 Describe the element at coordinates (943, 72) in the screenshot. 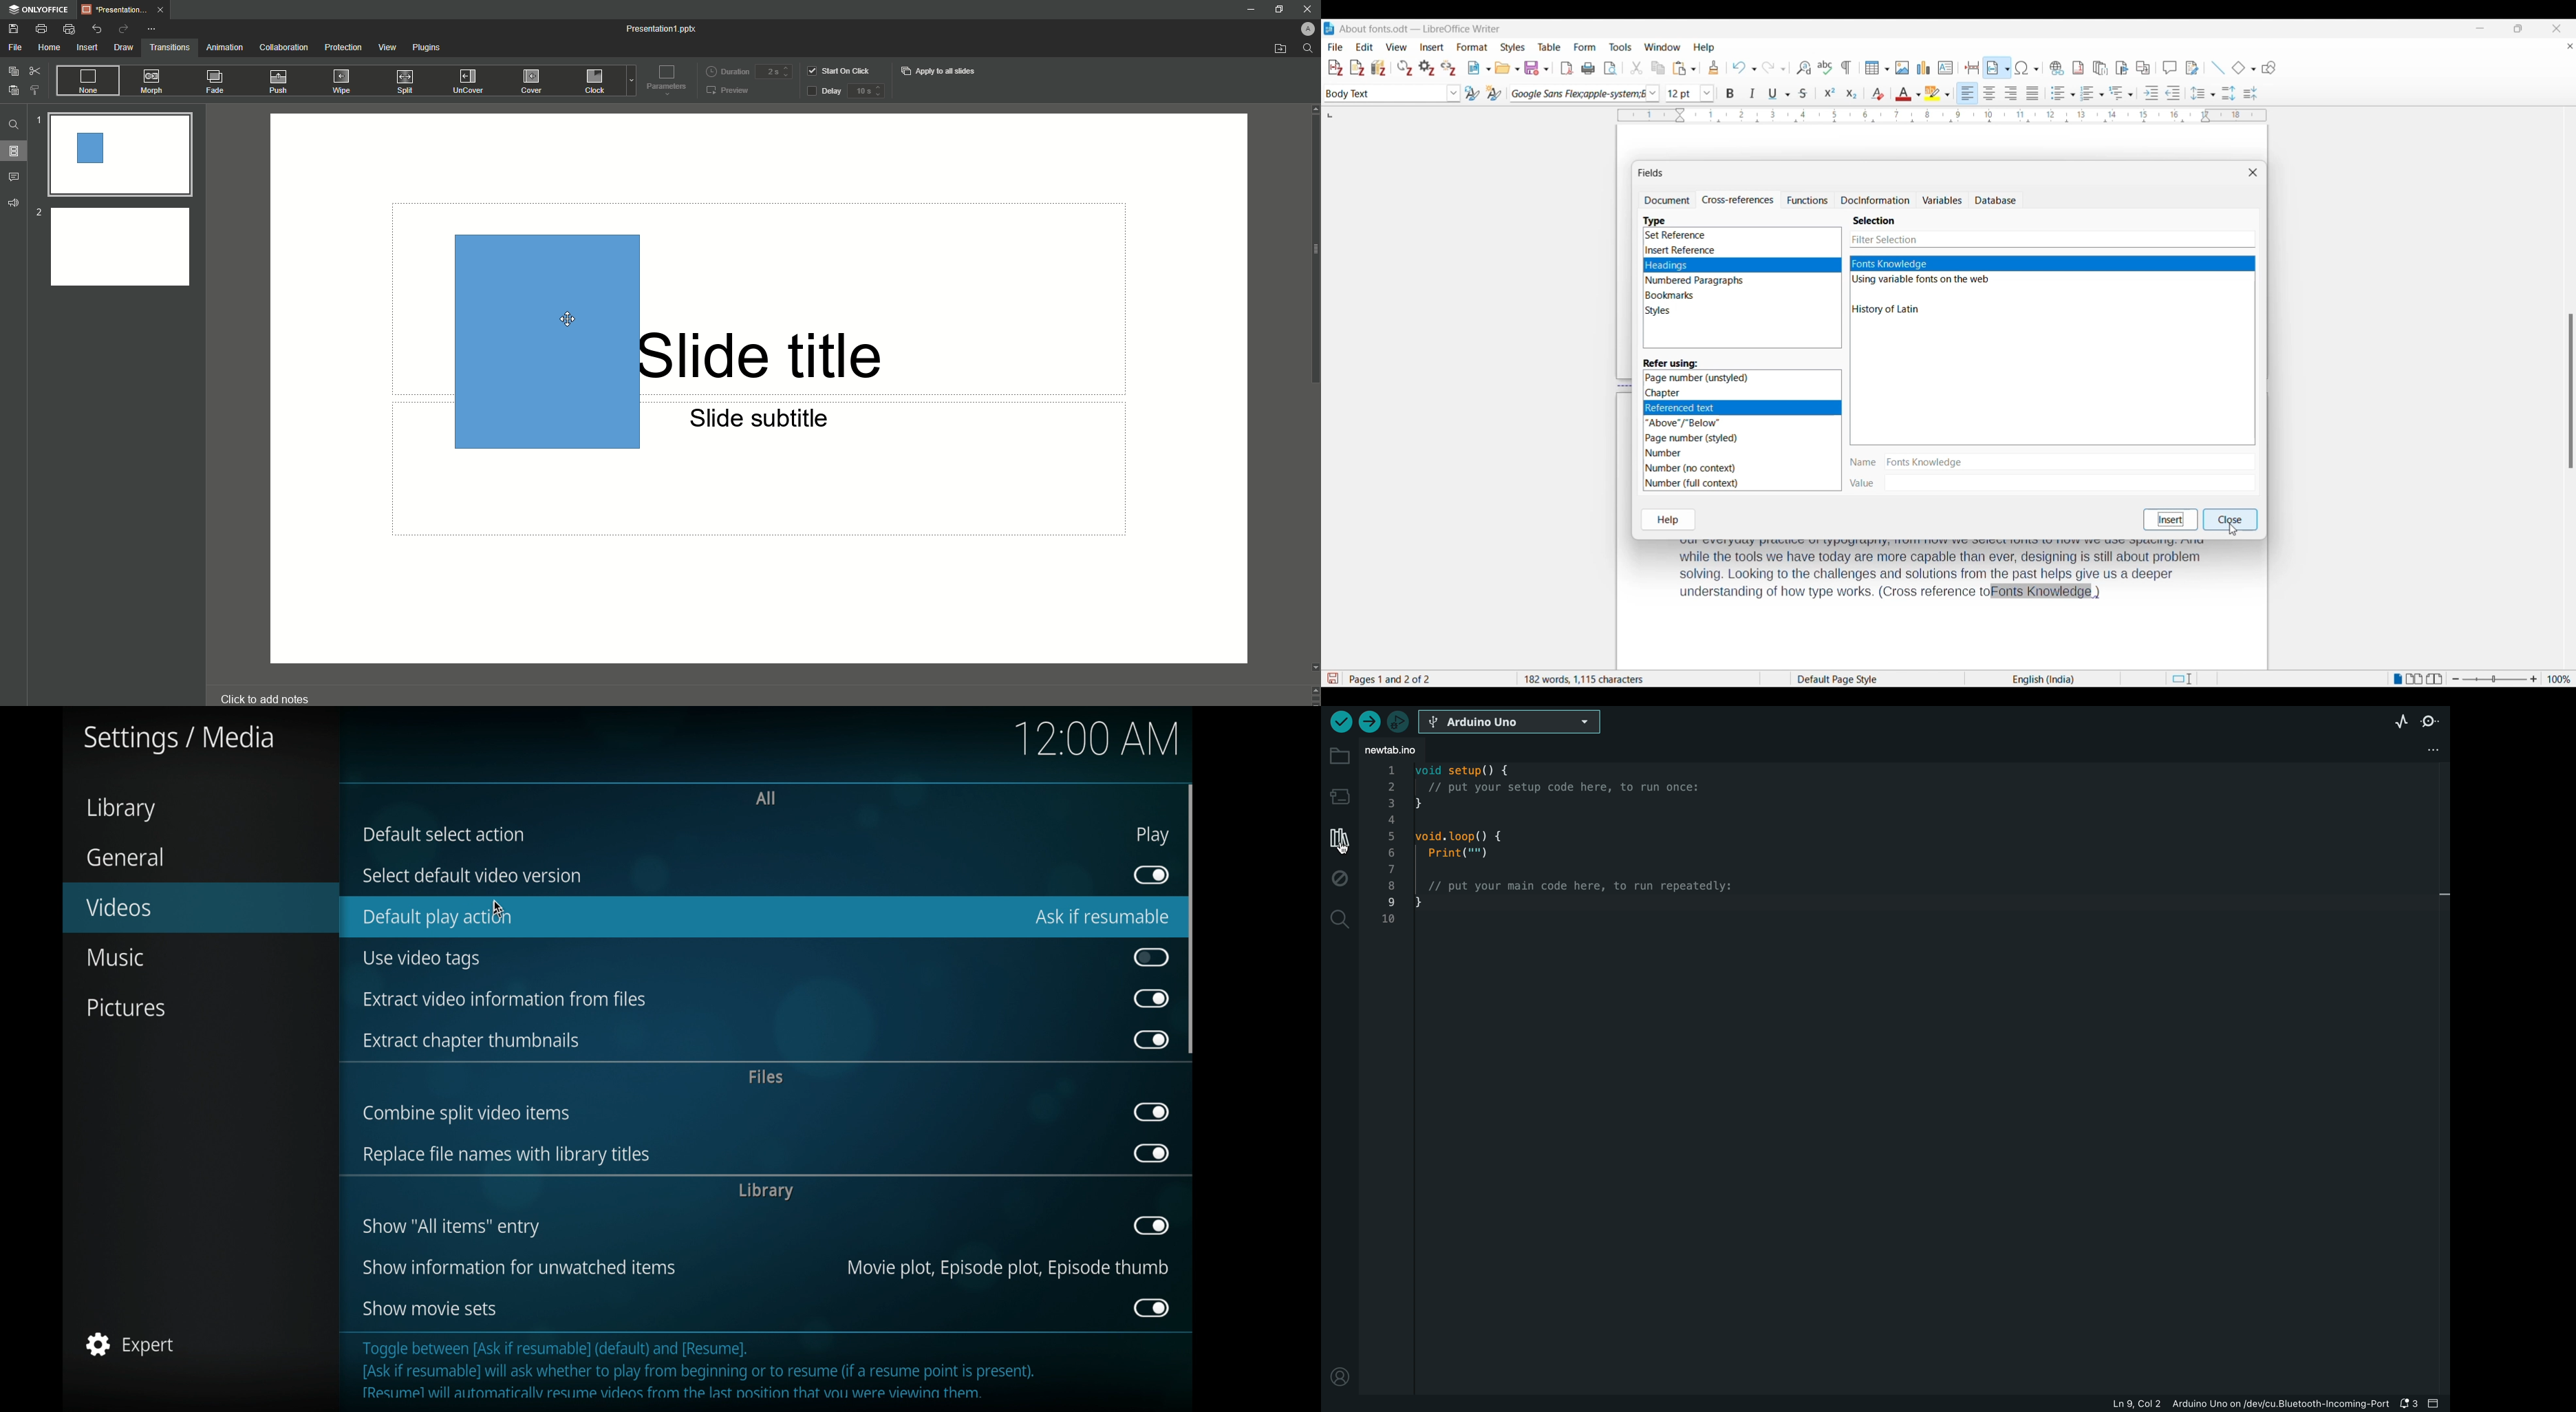

I see `Apply to all slides` at that location.